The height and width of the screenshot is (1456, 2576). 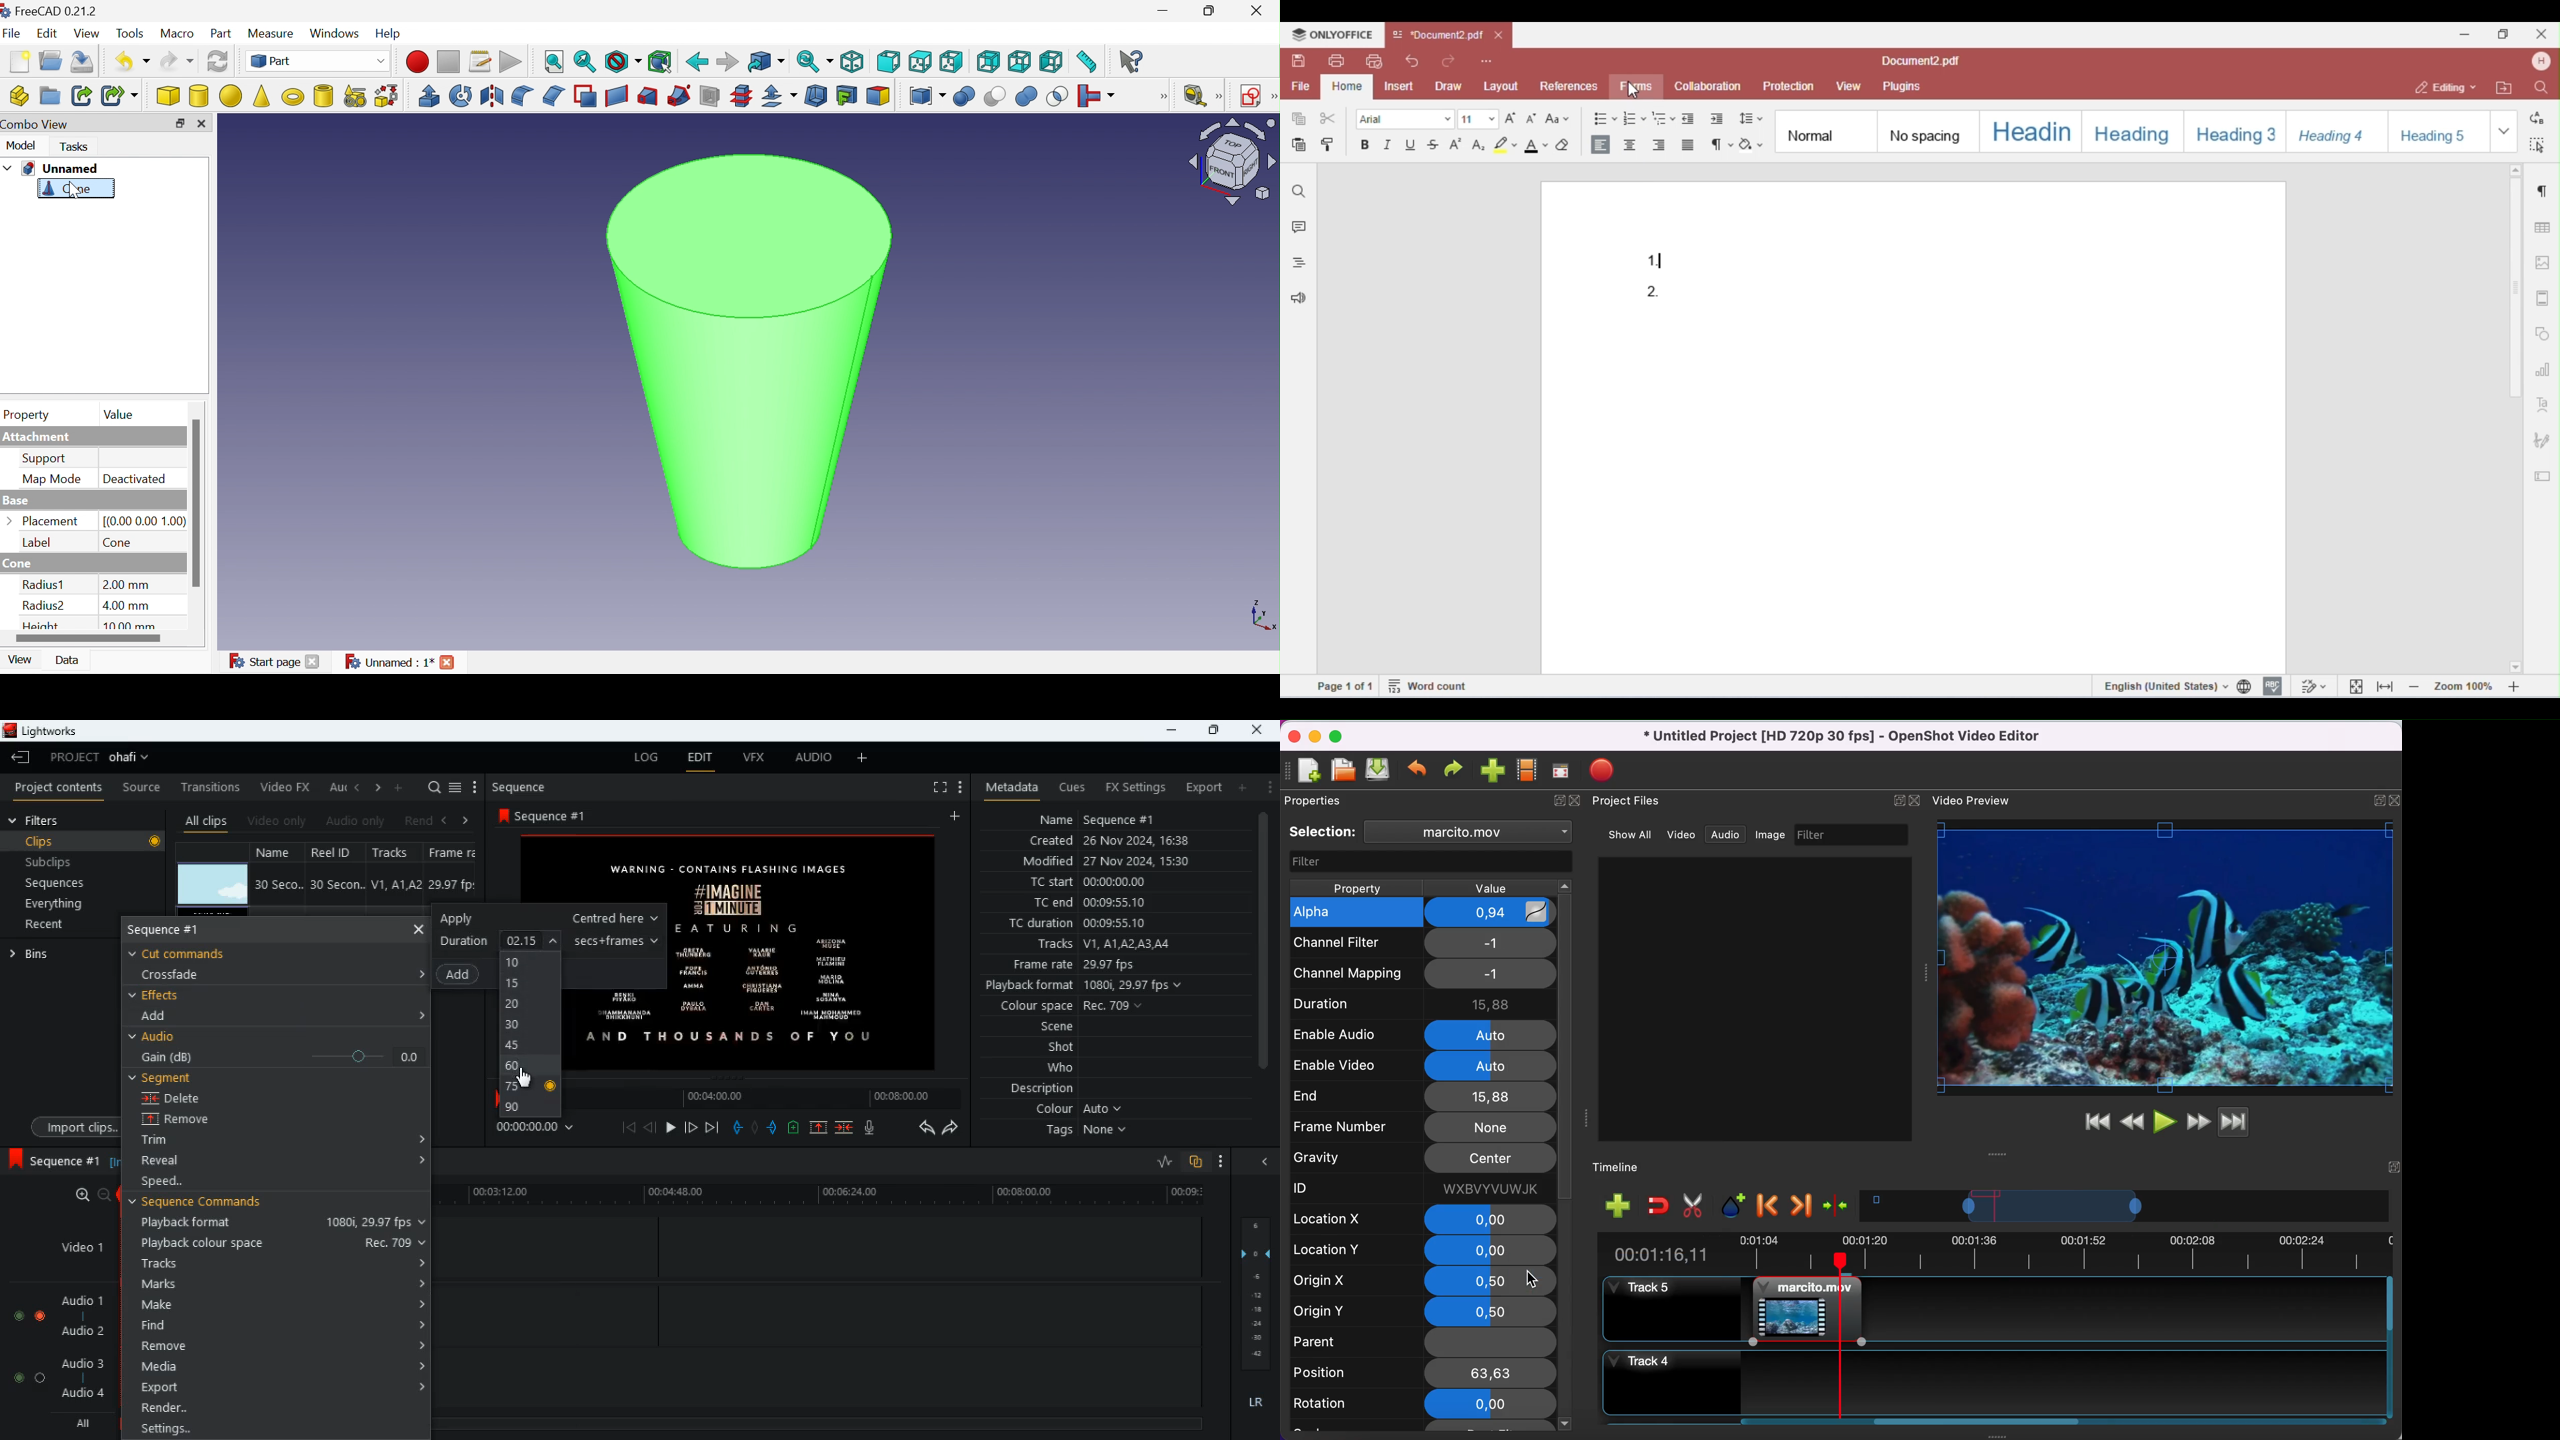 I want to click on Bounding box, so click(x=659, y=63).